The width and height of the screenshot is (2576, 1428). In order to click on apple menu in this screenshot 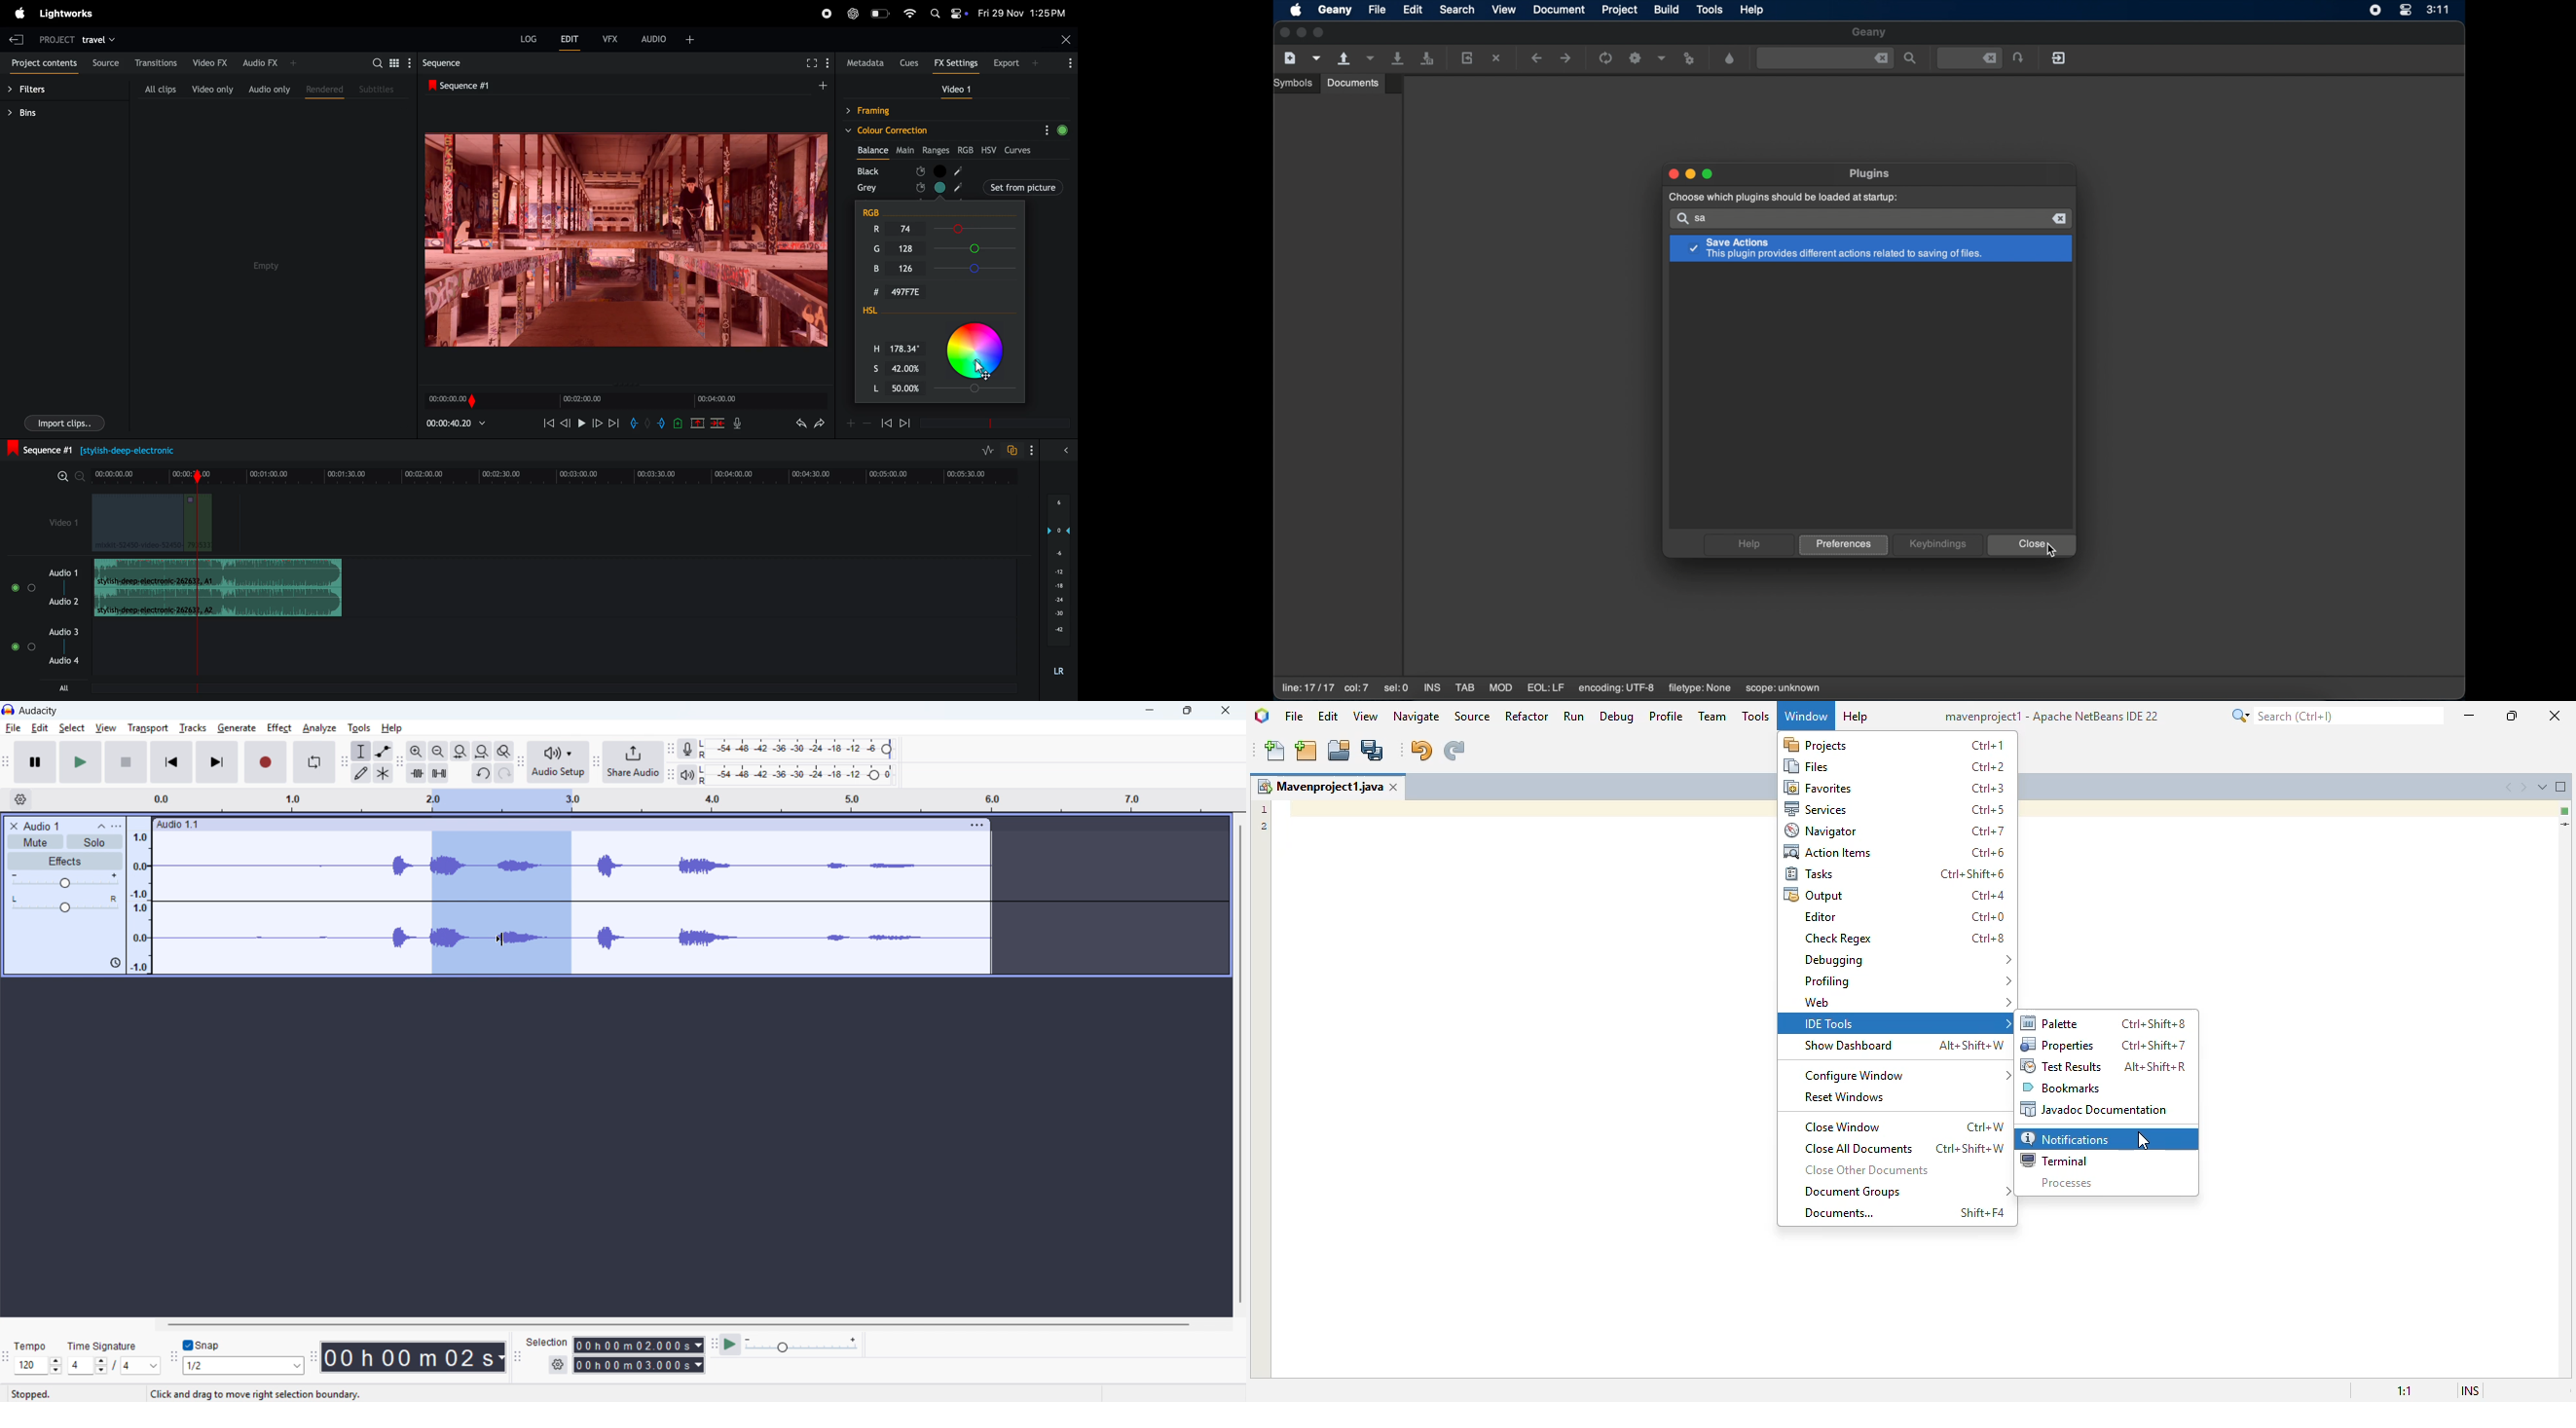, I will do `click(19, 15)`.